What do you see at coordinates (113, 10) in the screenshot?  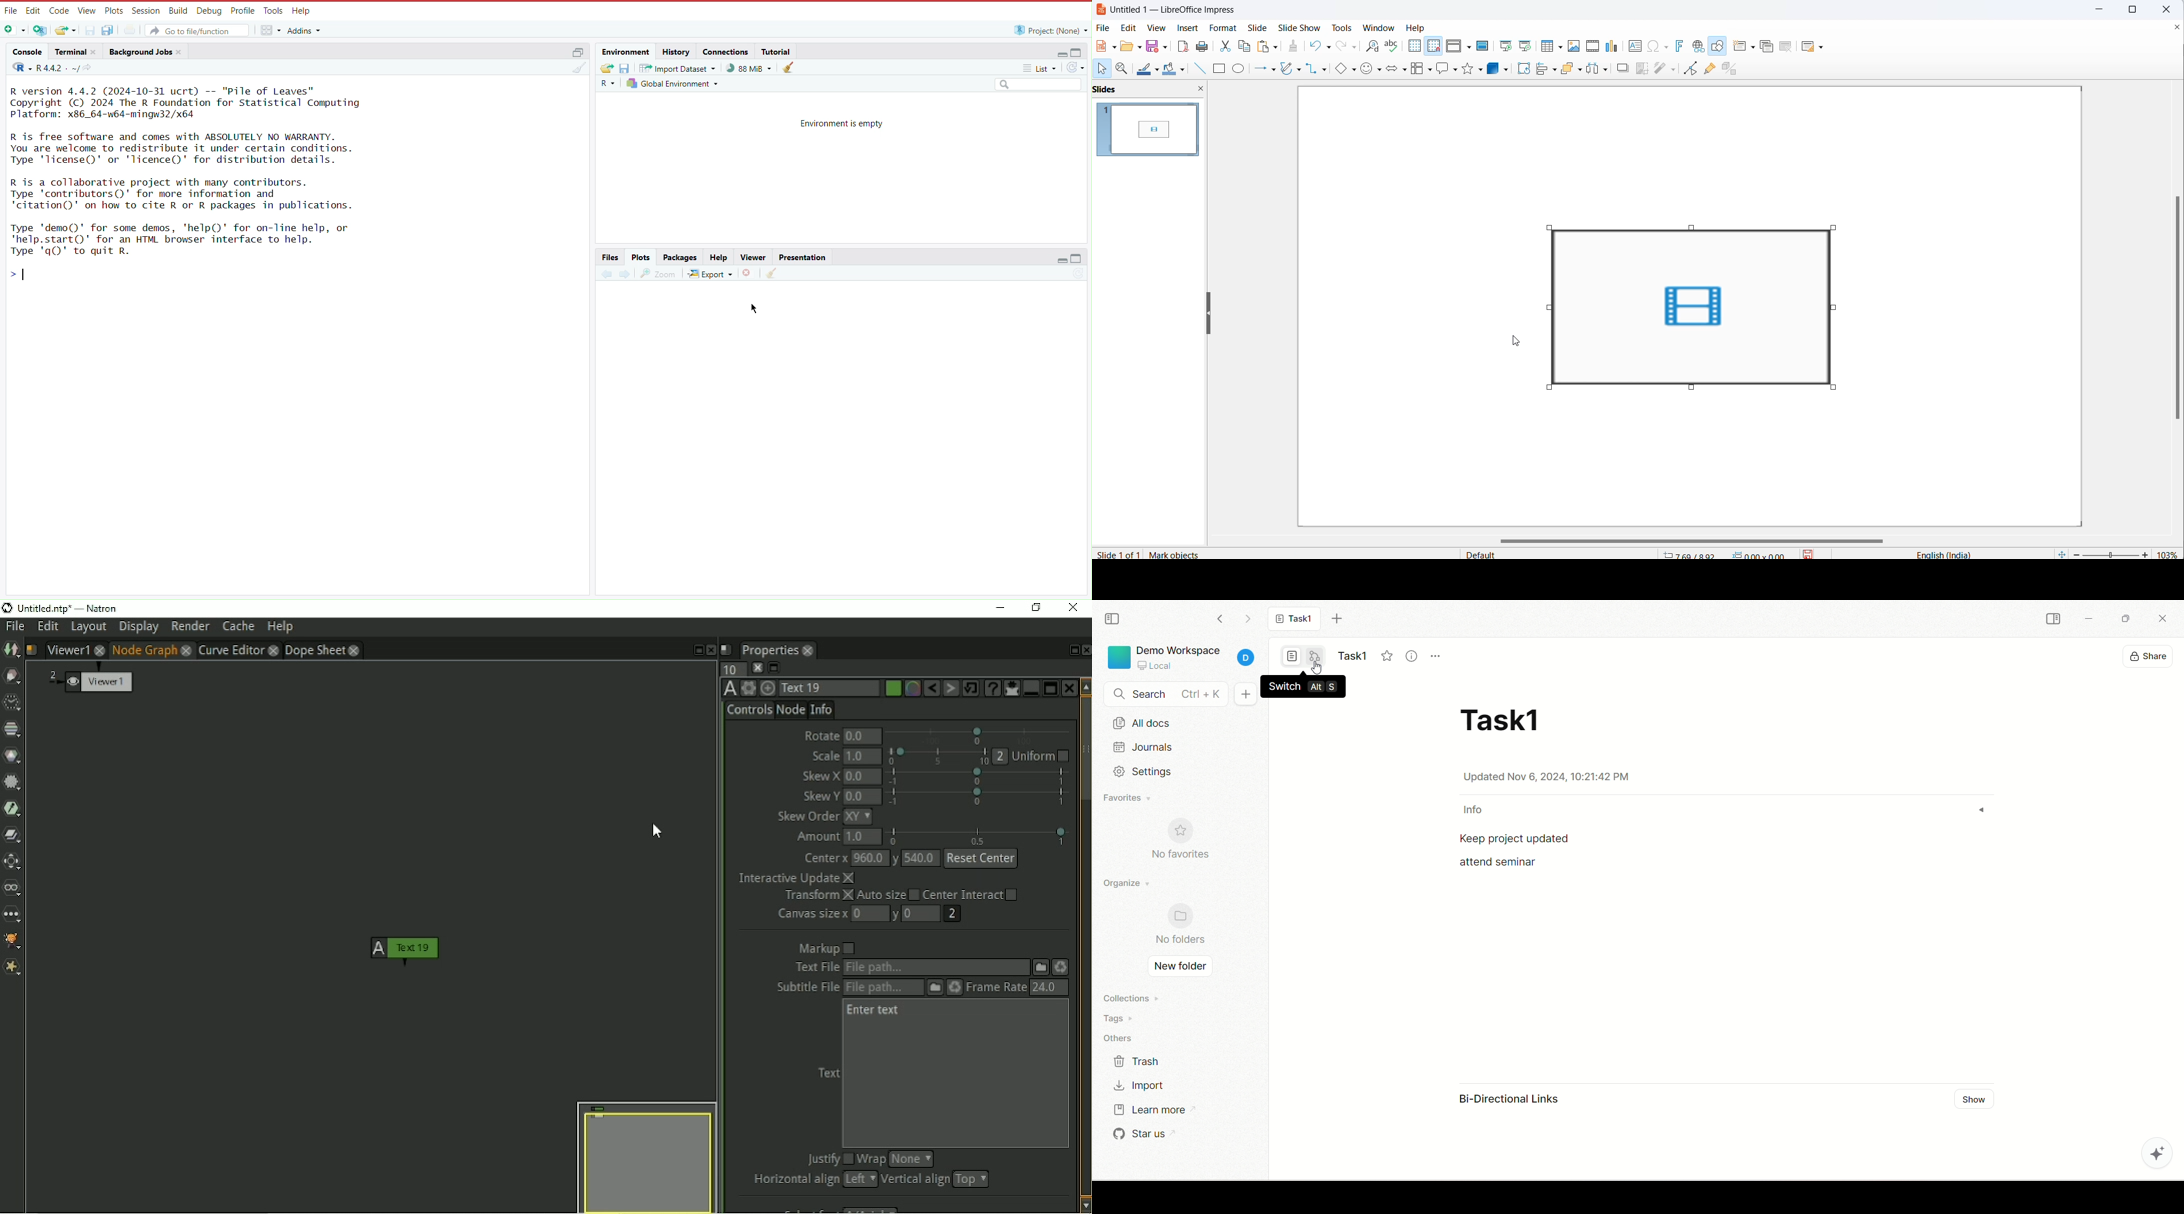 I see `Plots` at bounding box center [113, 10].